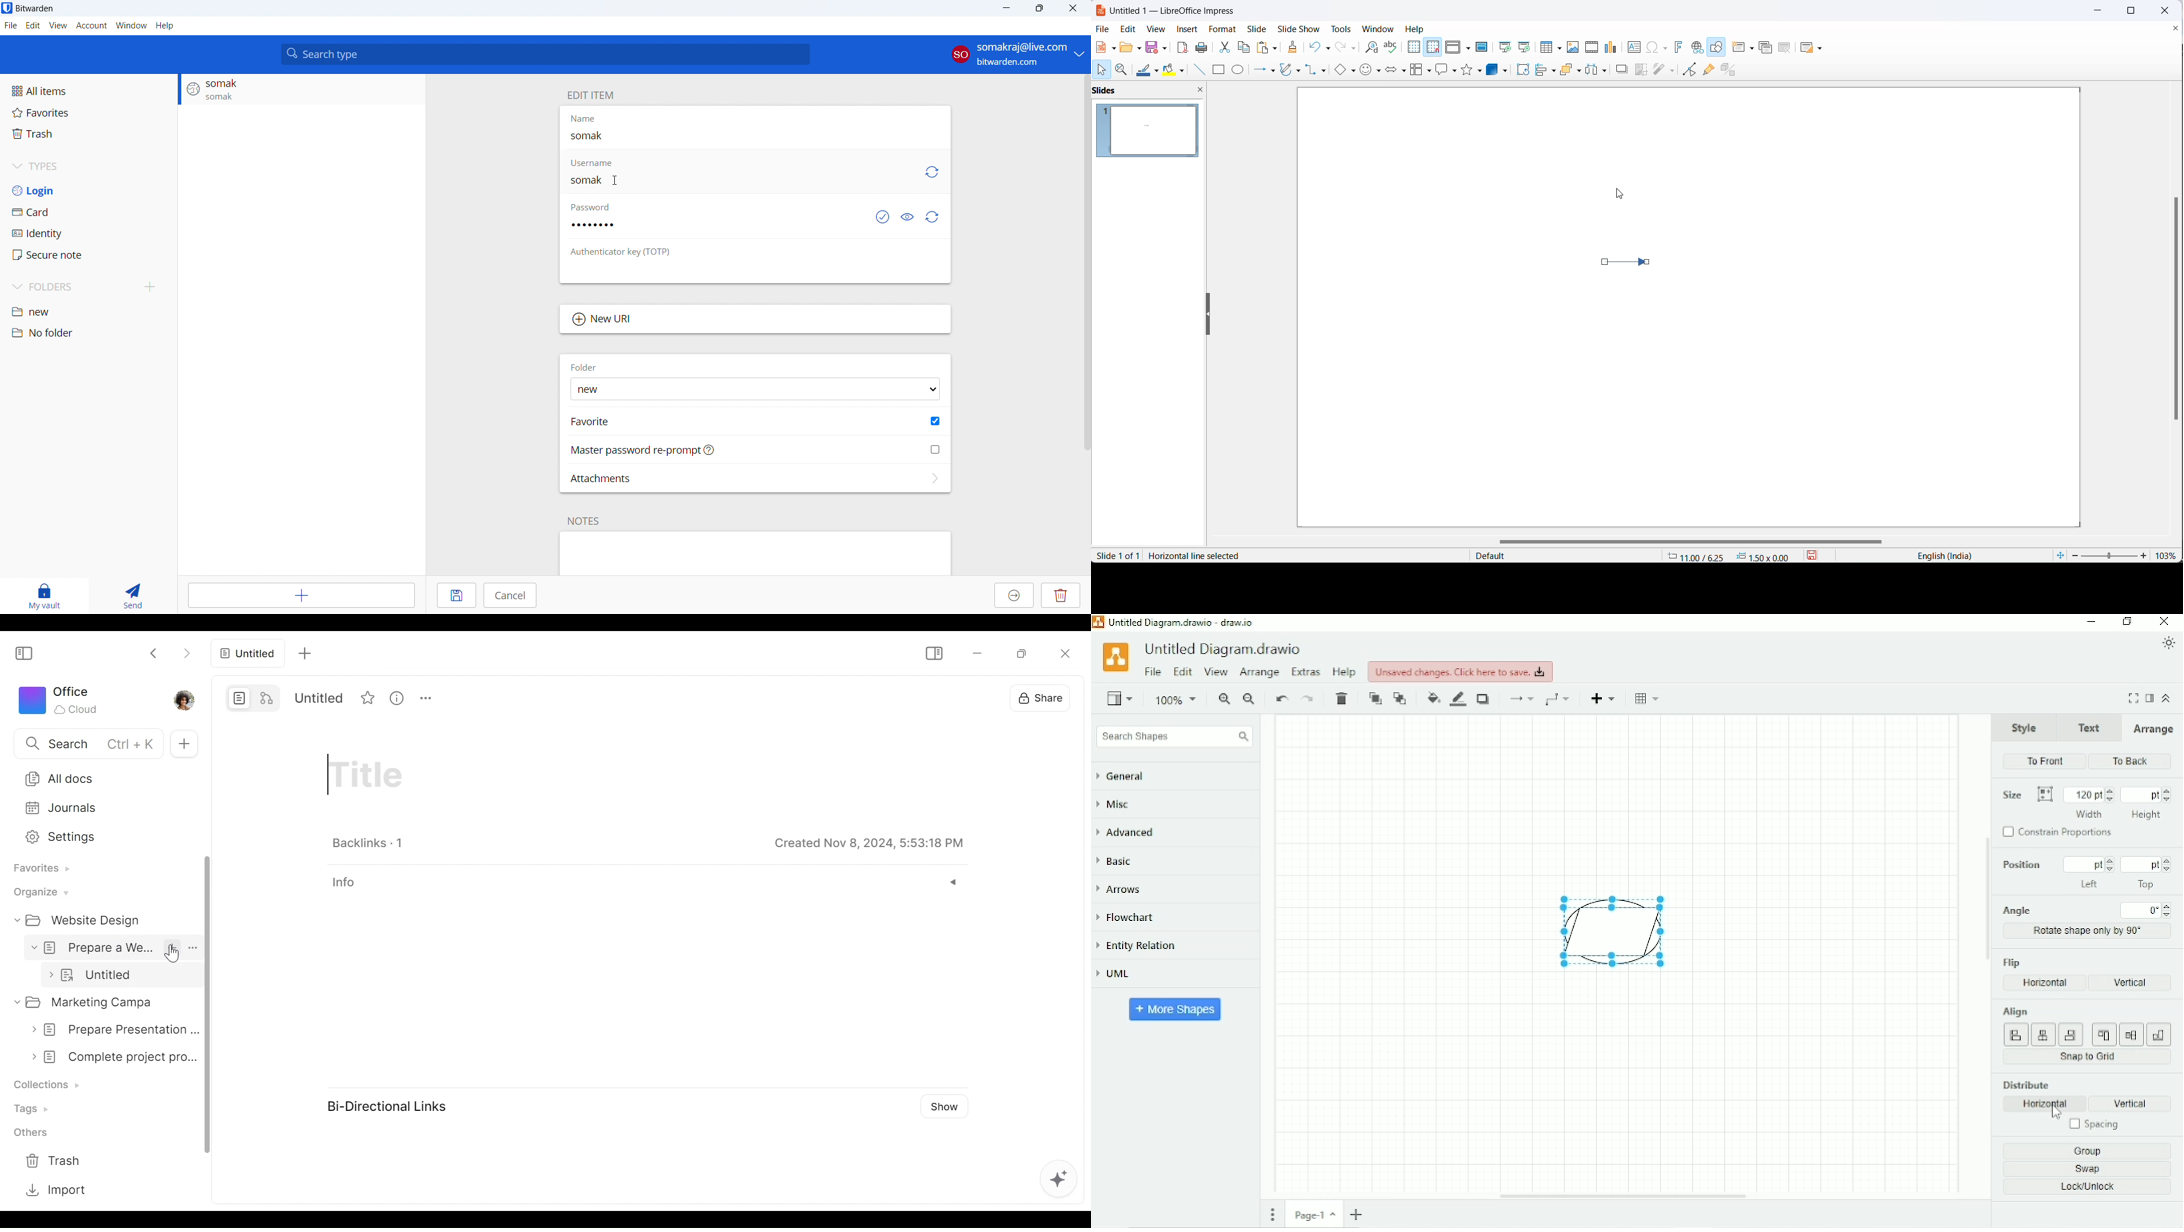 The width and height of the screenshot is (2184, 1232). What do you see at coordinates (1634, 266) in the screenshot?
I see `arrow pointing towards right` at bounding box center [1634, 266].